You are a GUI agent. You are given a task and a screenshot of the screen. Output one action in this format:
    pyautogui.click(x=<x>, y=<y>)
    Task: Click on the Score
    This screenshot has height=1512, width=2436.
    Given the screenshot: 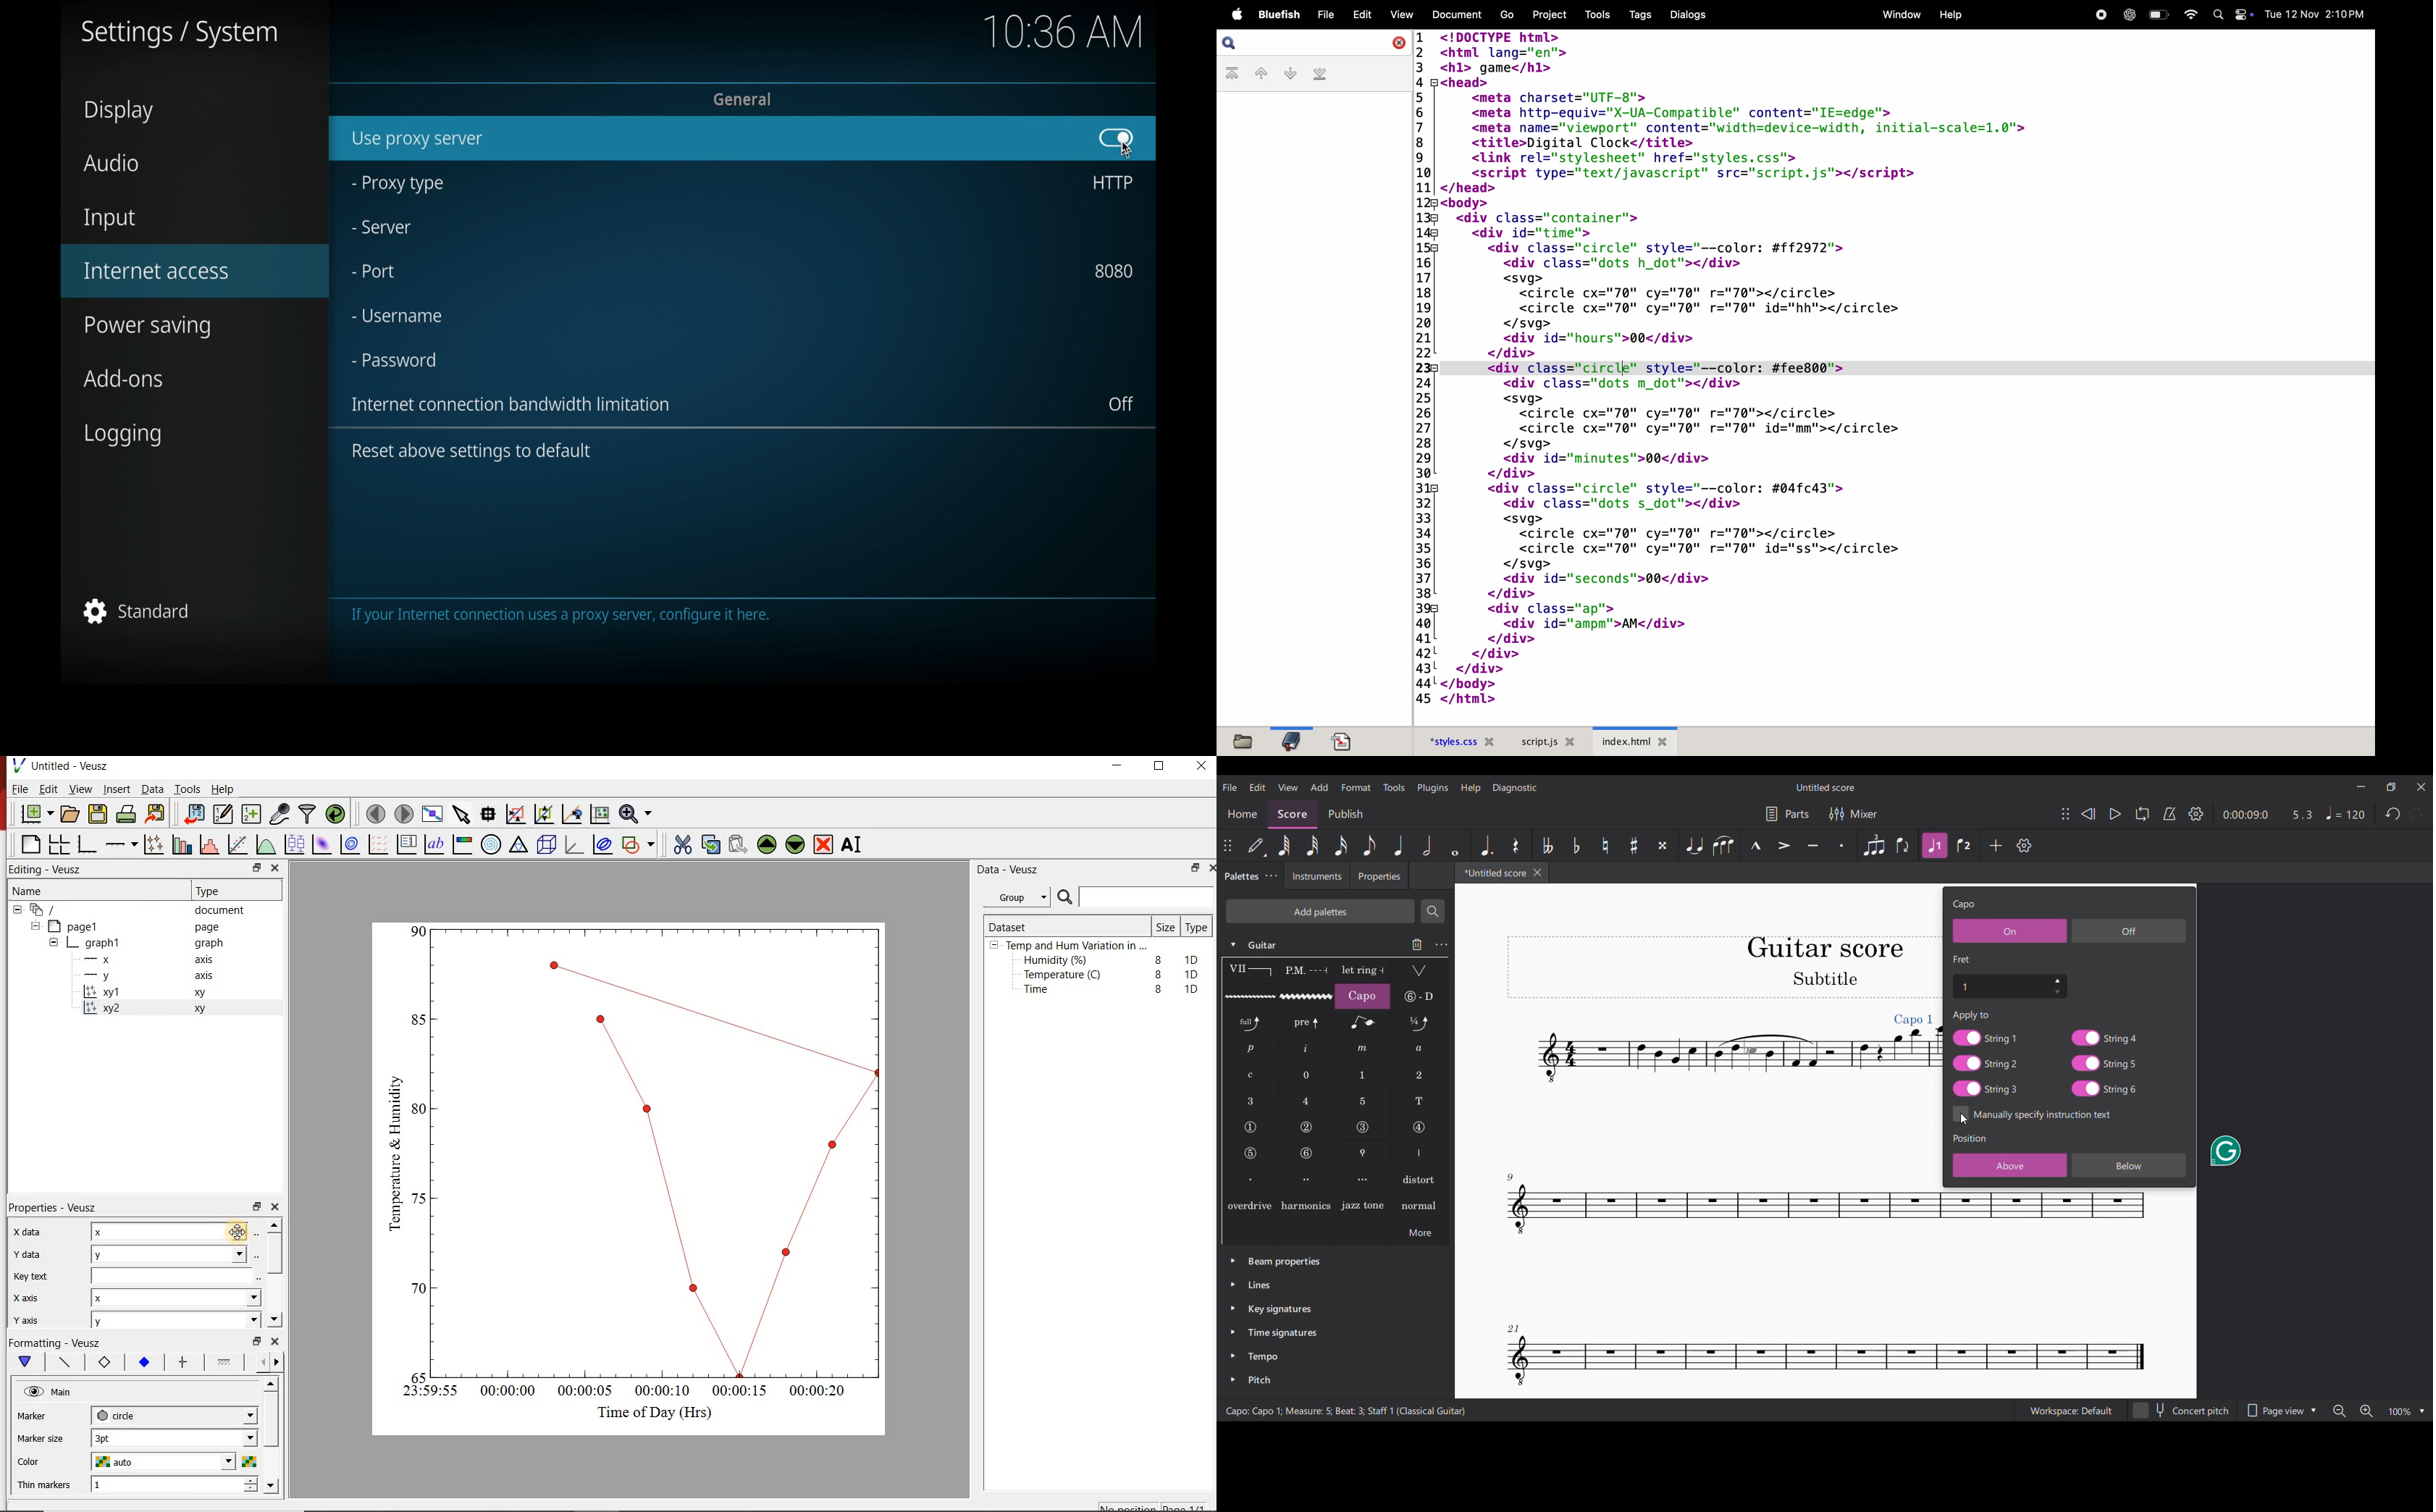 What is the action you would take?
    pyautogui.click(x=1293, y=814)
    